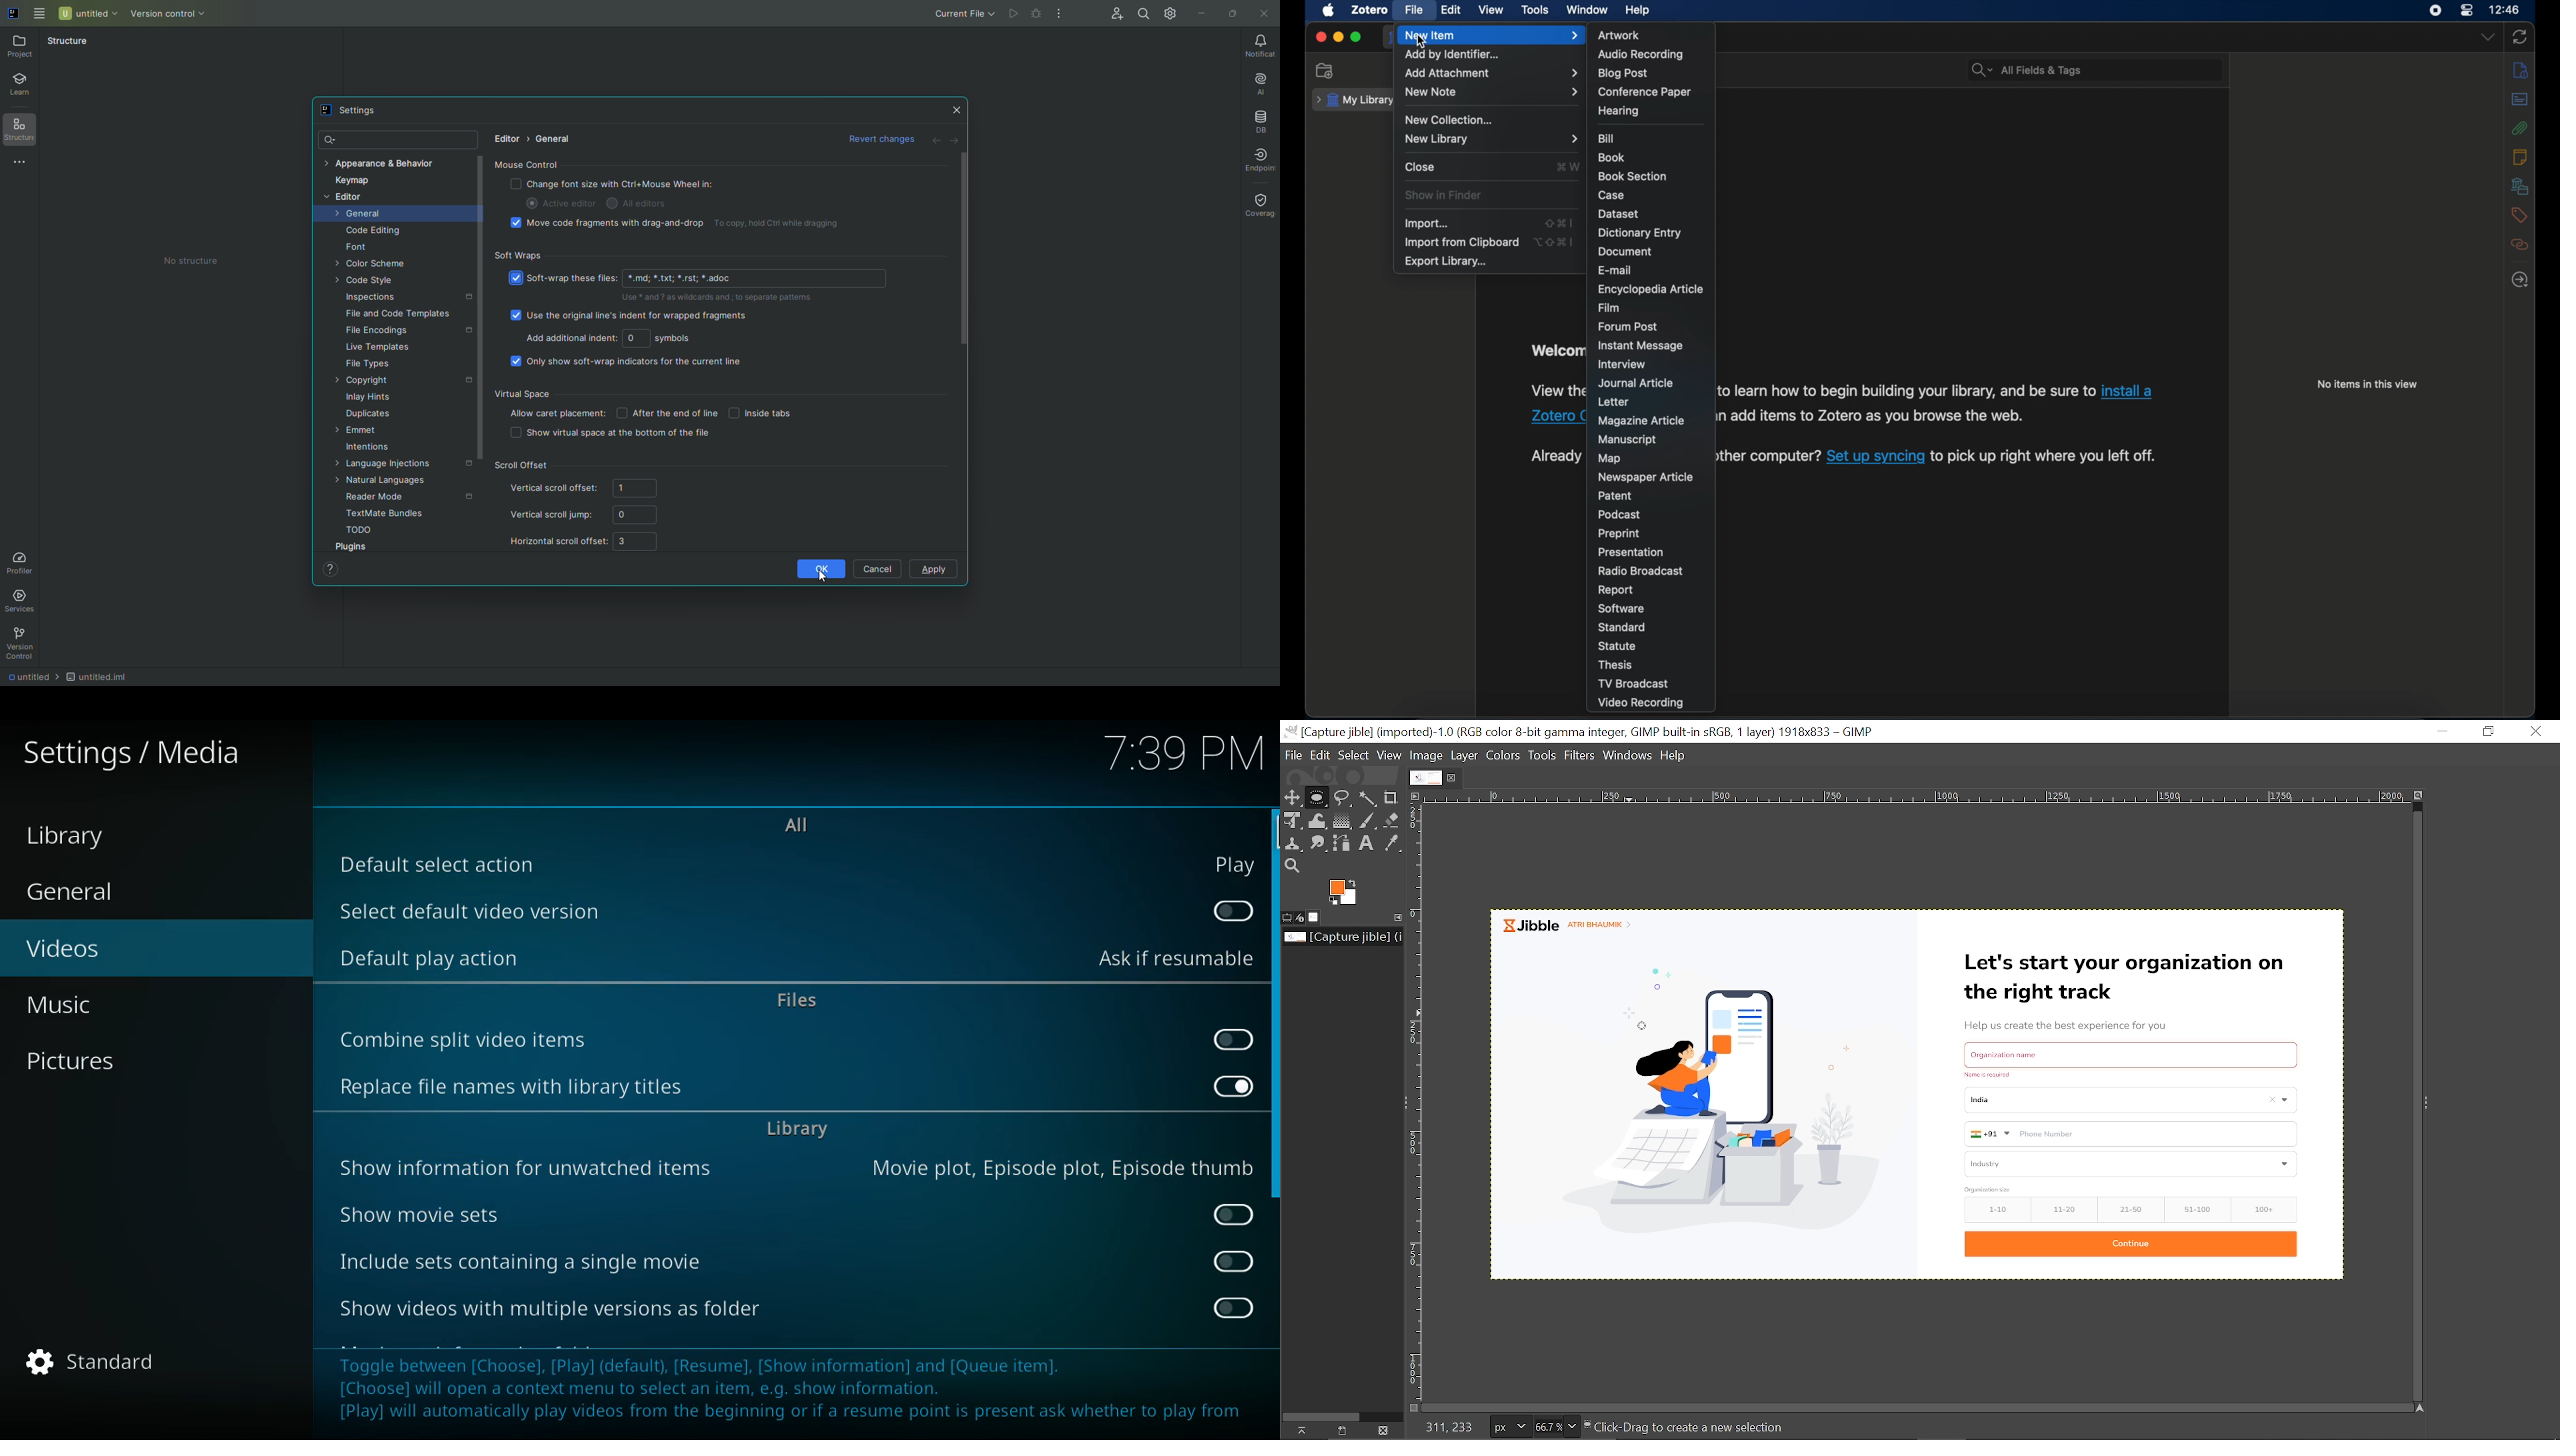  I want to click on attachments, so click(2521, 128).